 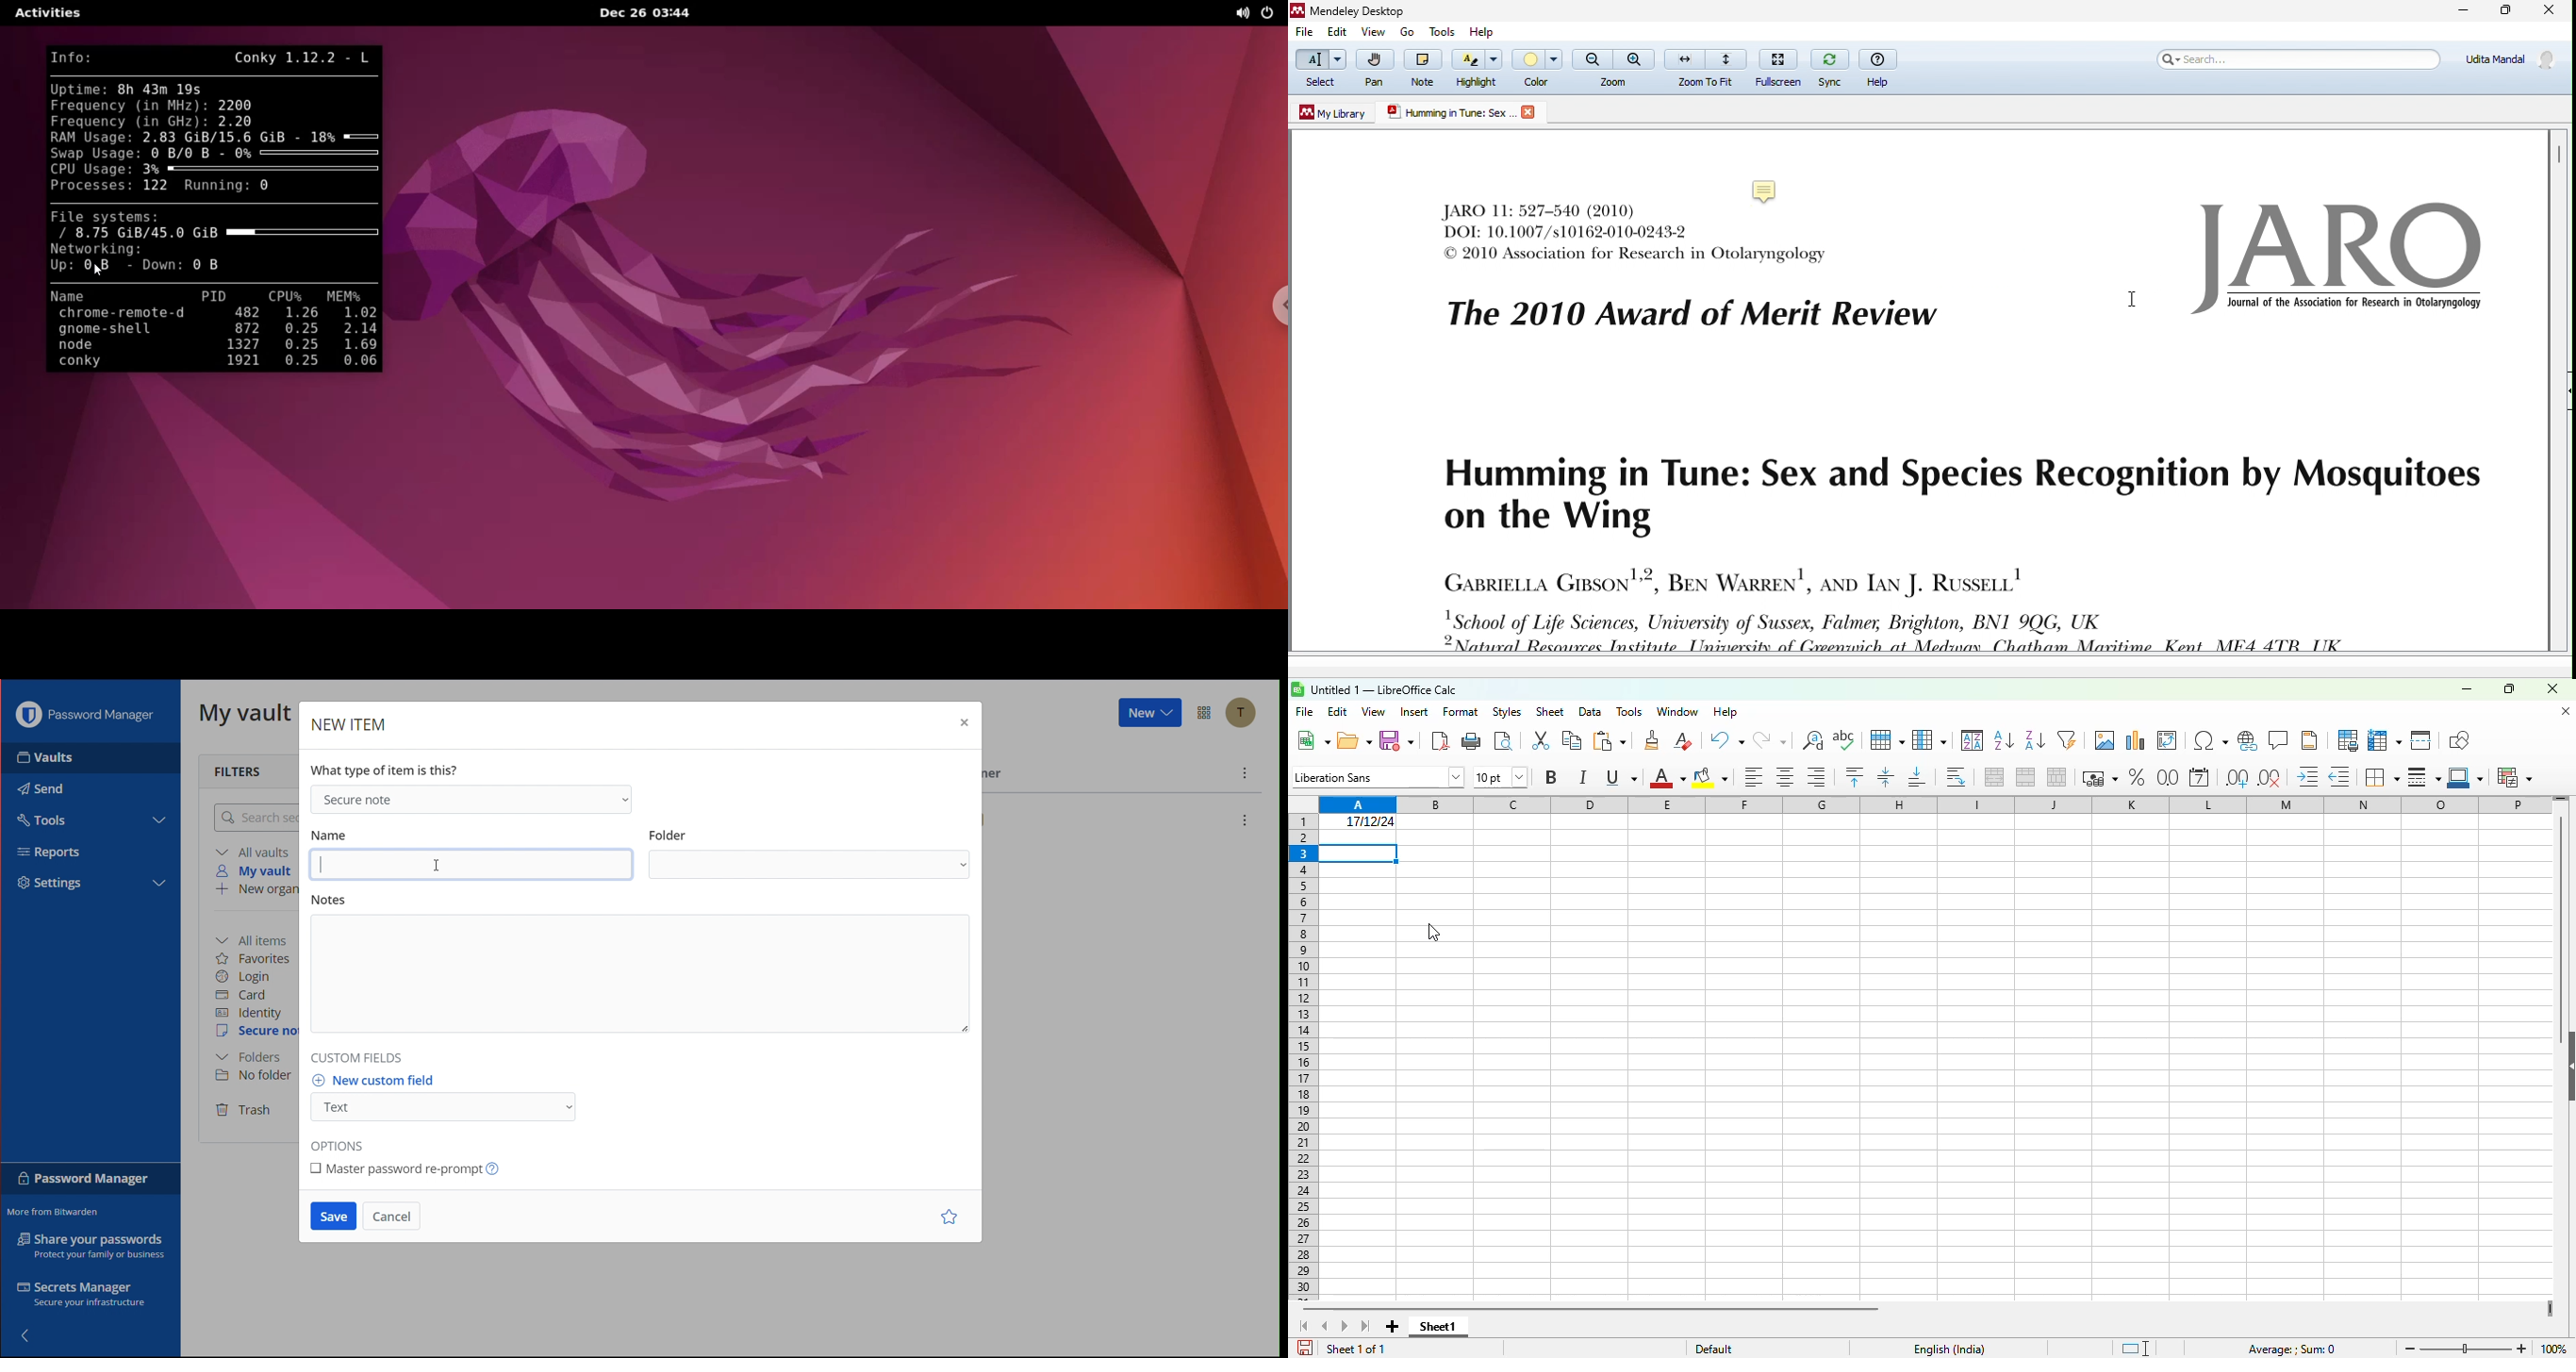 I want to click on insert special characters, so click(x=2210, y=740).